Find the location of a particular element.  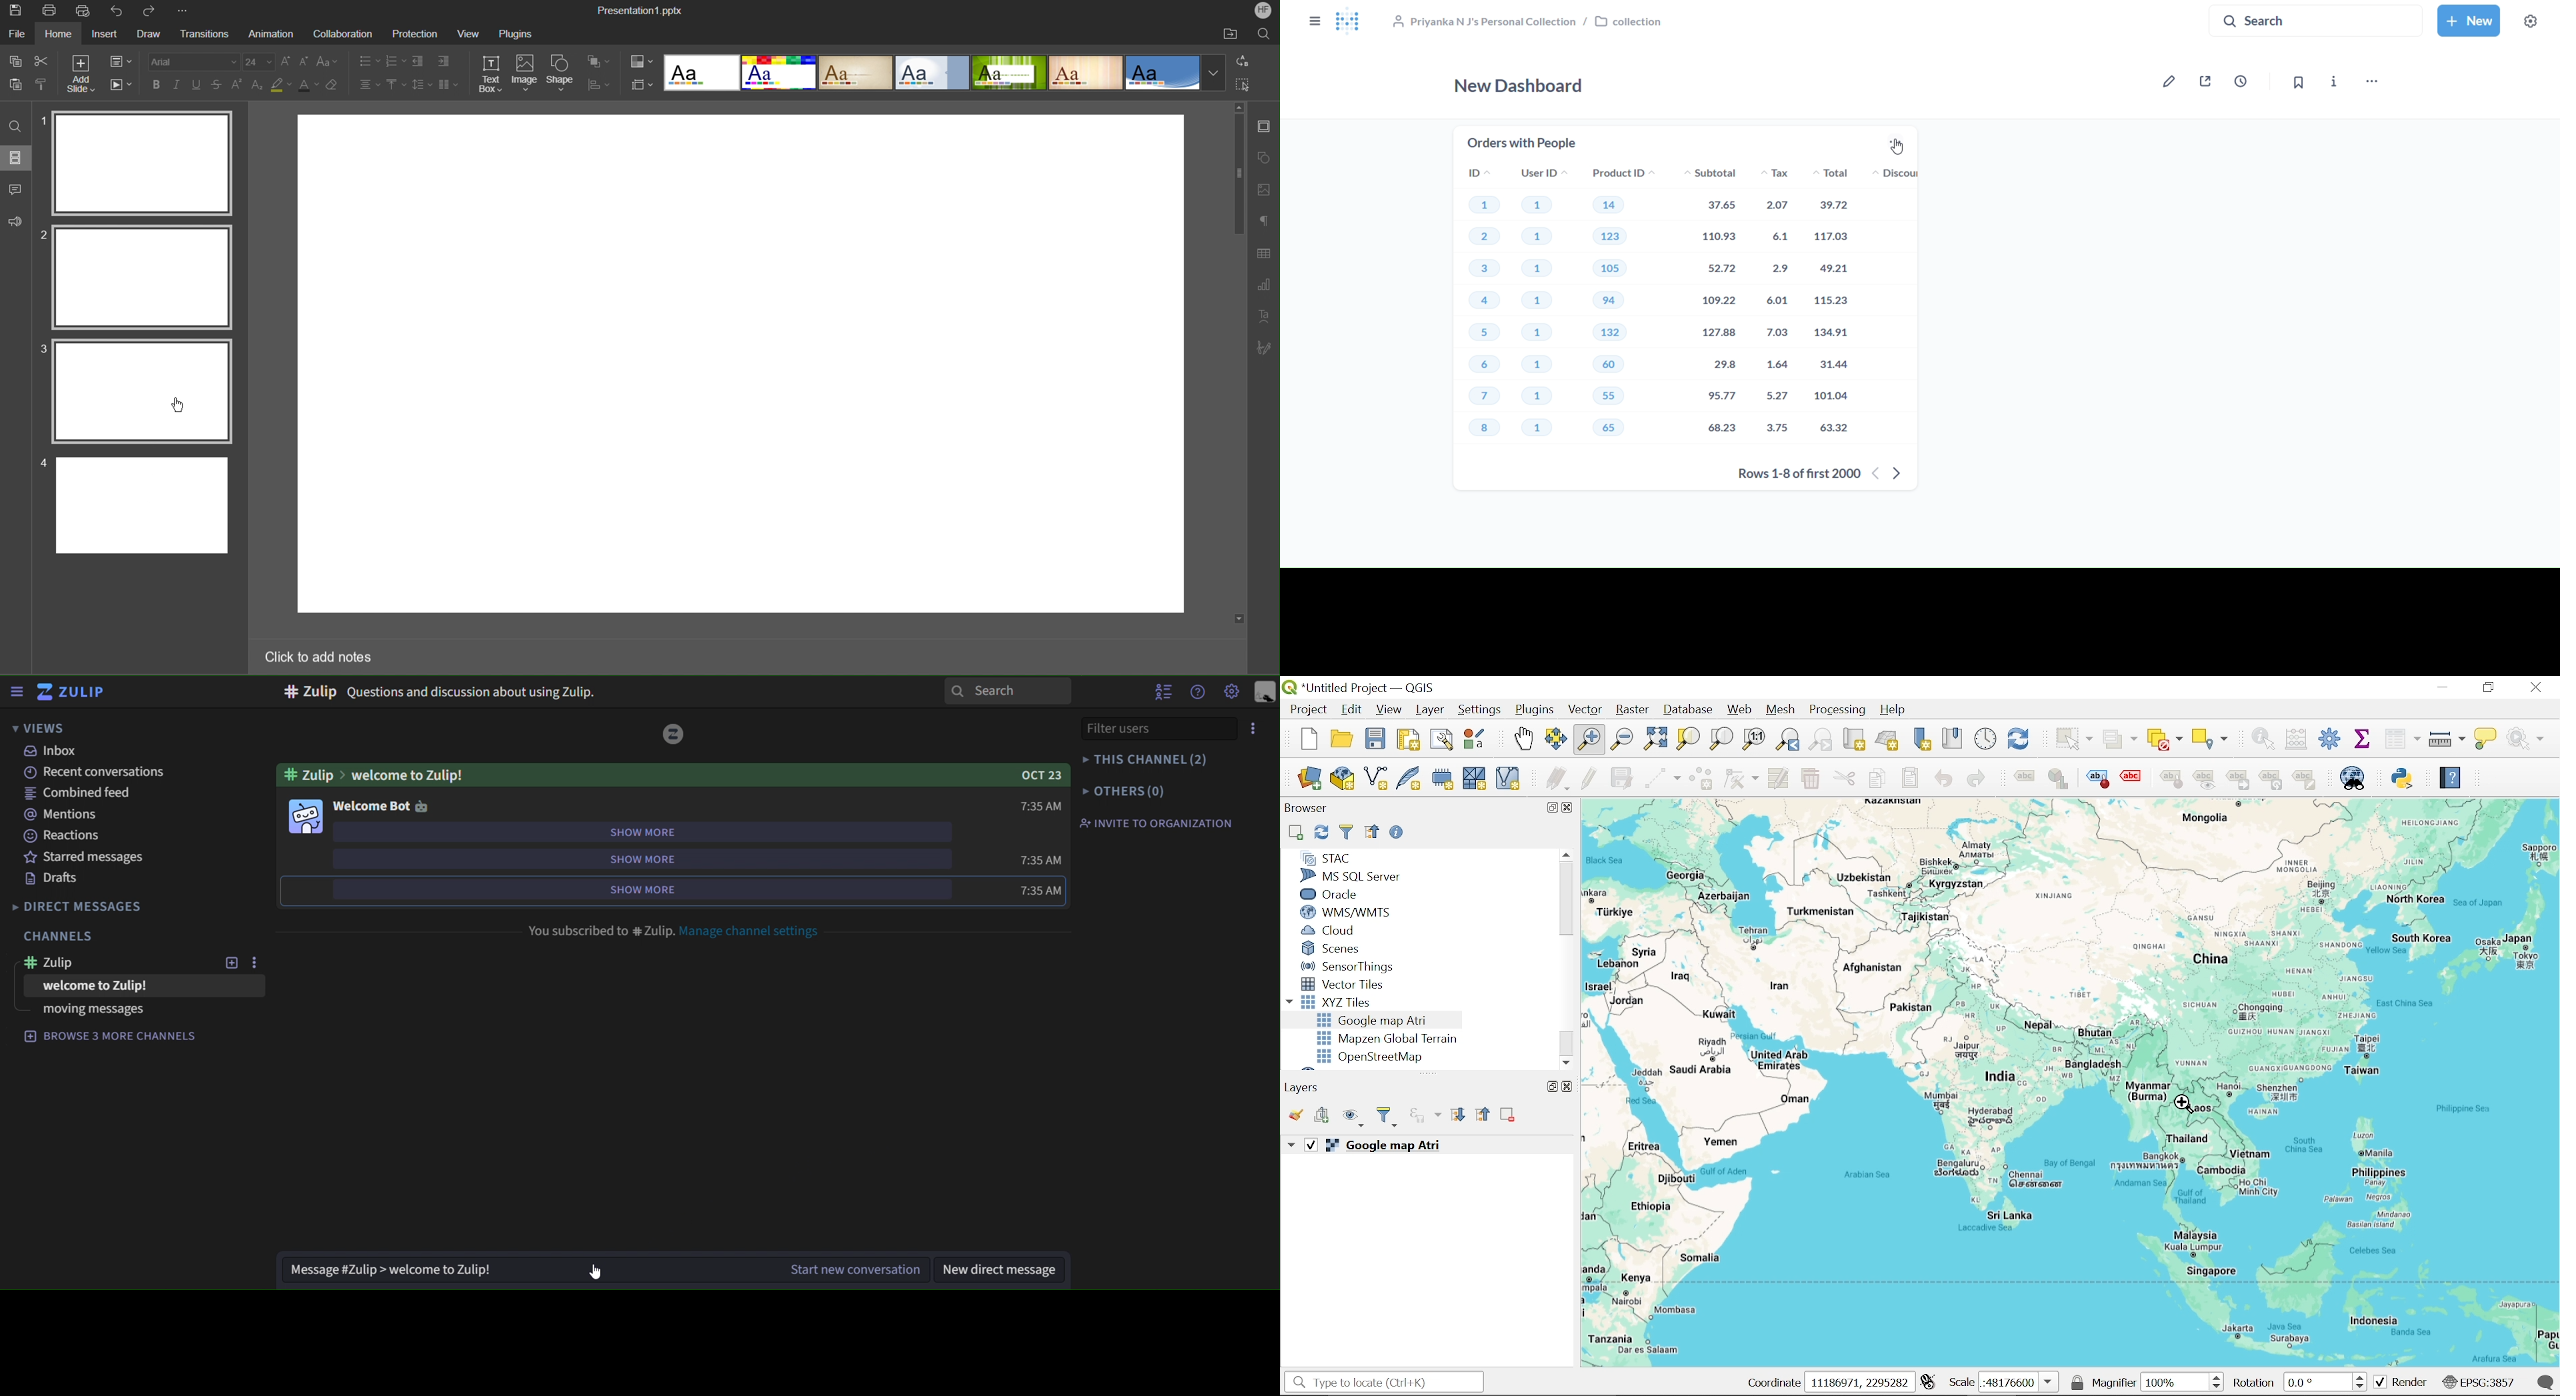

Search is located at coordinates (1265, 35).